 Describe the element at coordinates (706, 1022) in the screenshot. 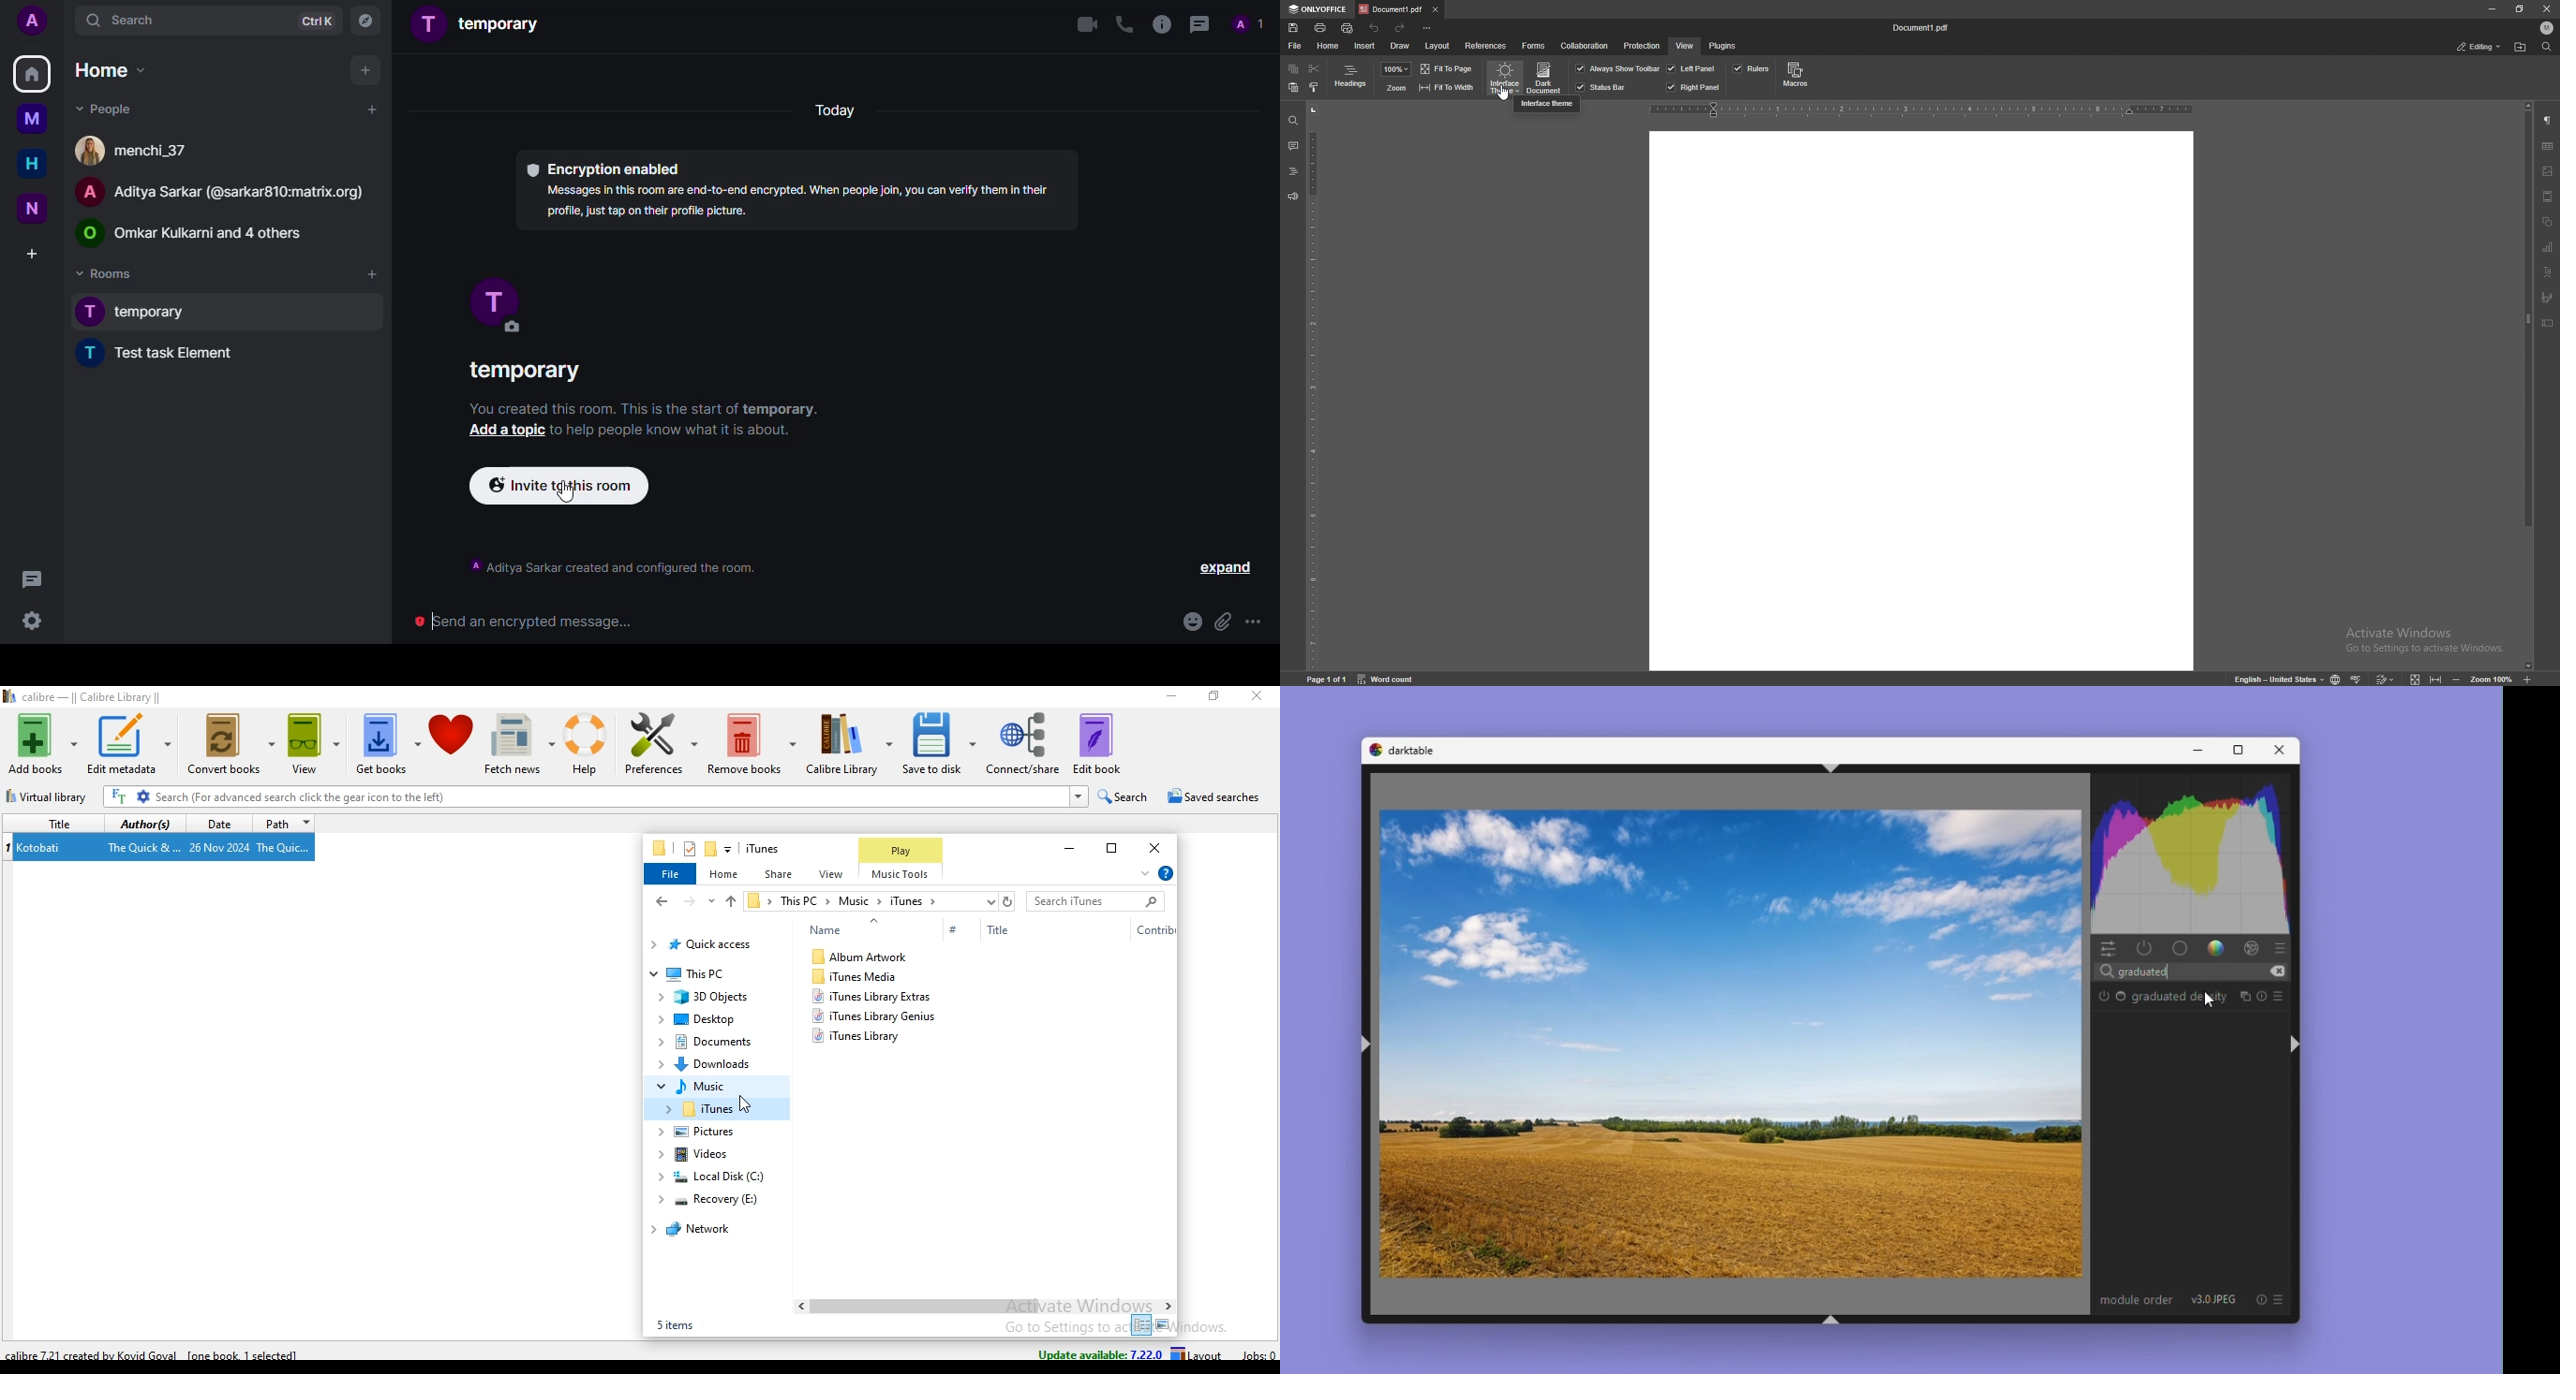

I see `Desktop` at that location.